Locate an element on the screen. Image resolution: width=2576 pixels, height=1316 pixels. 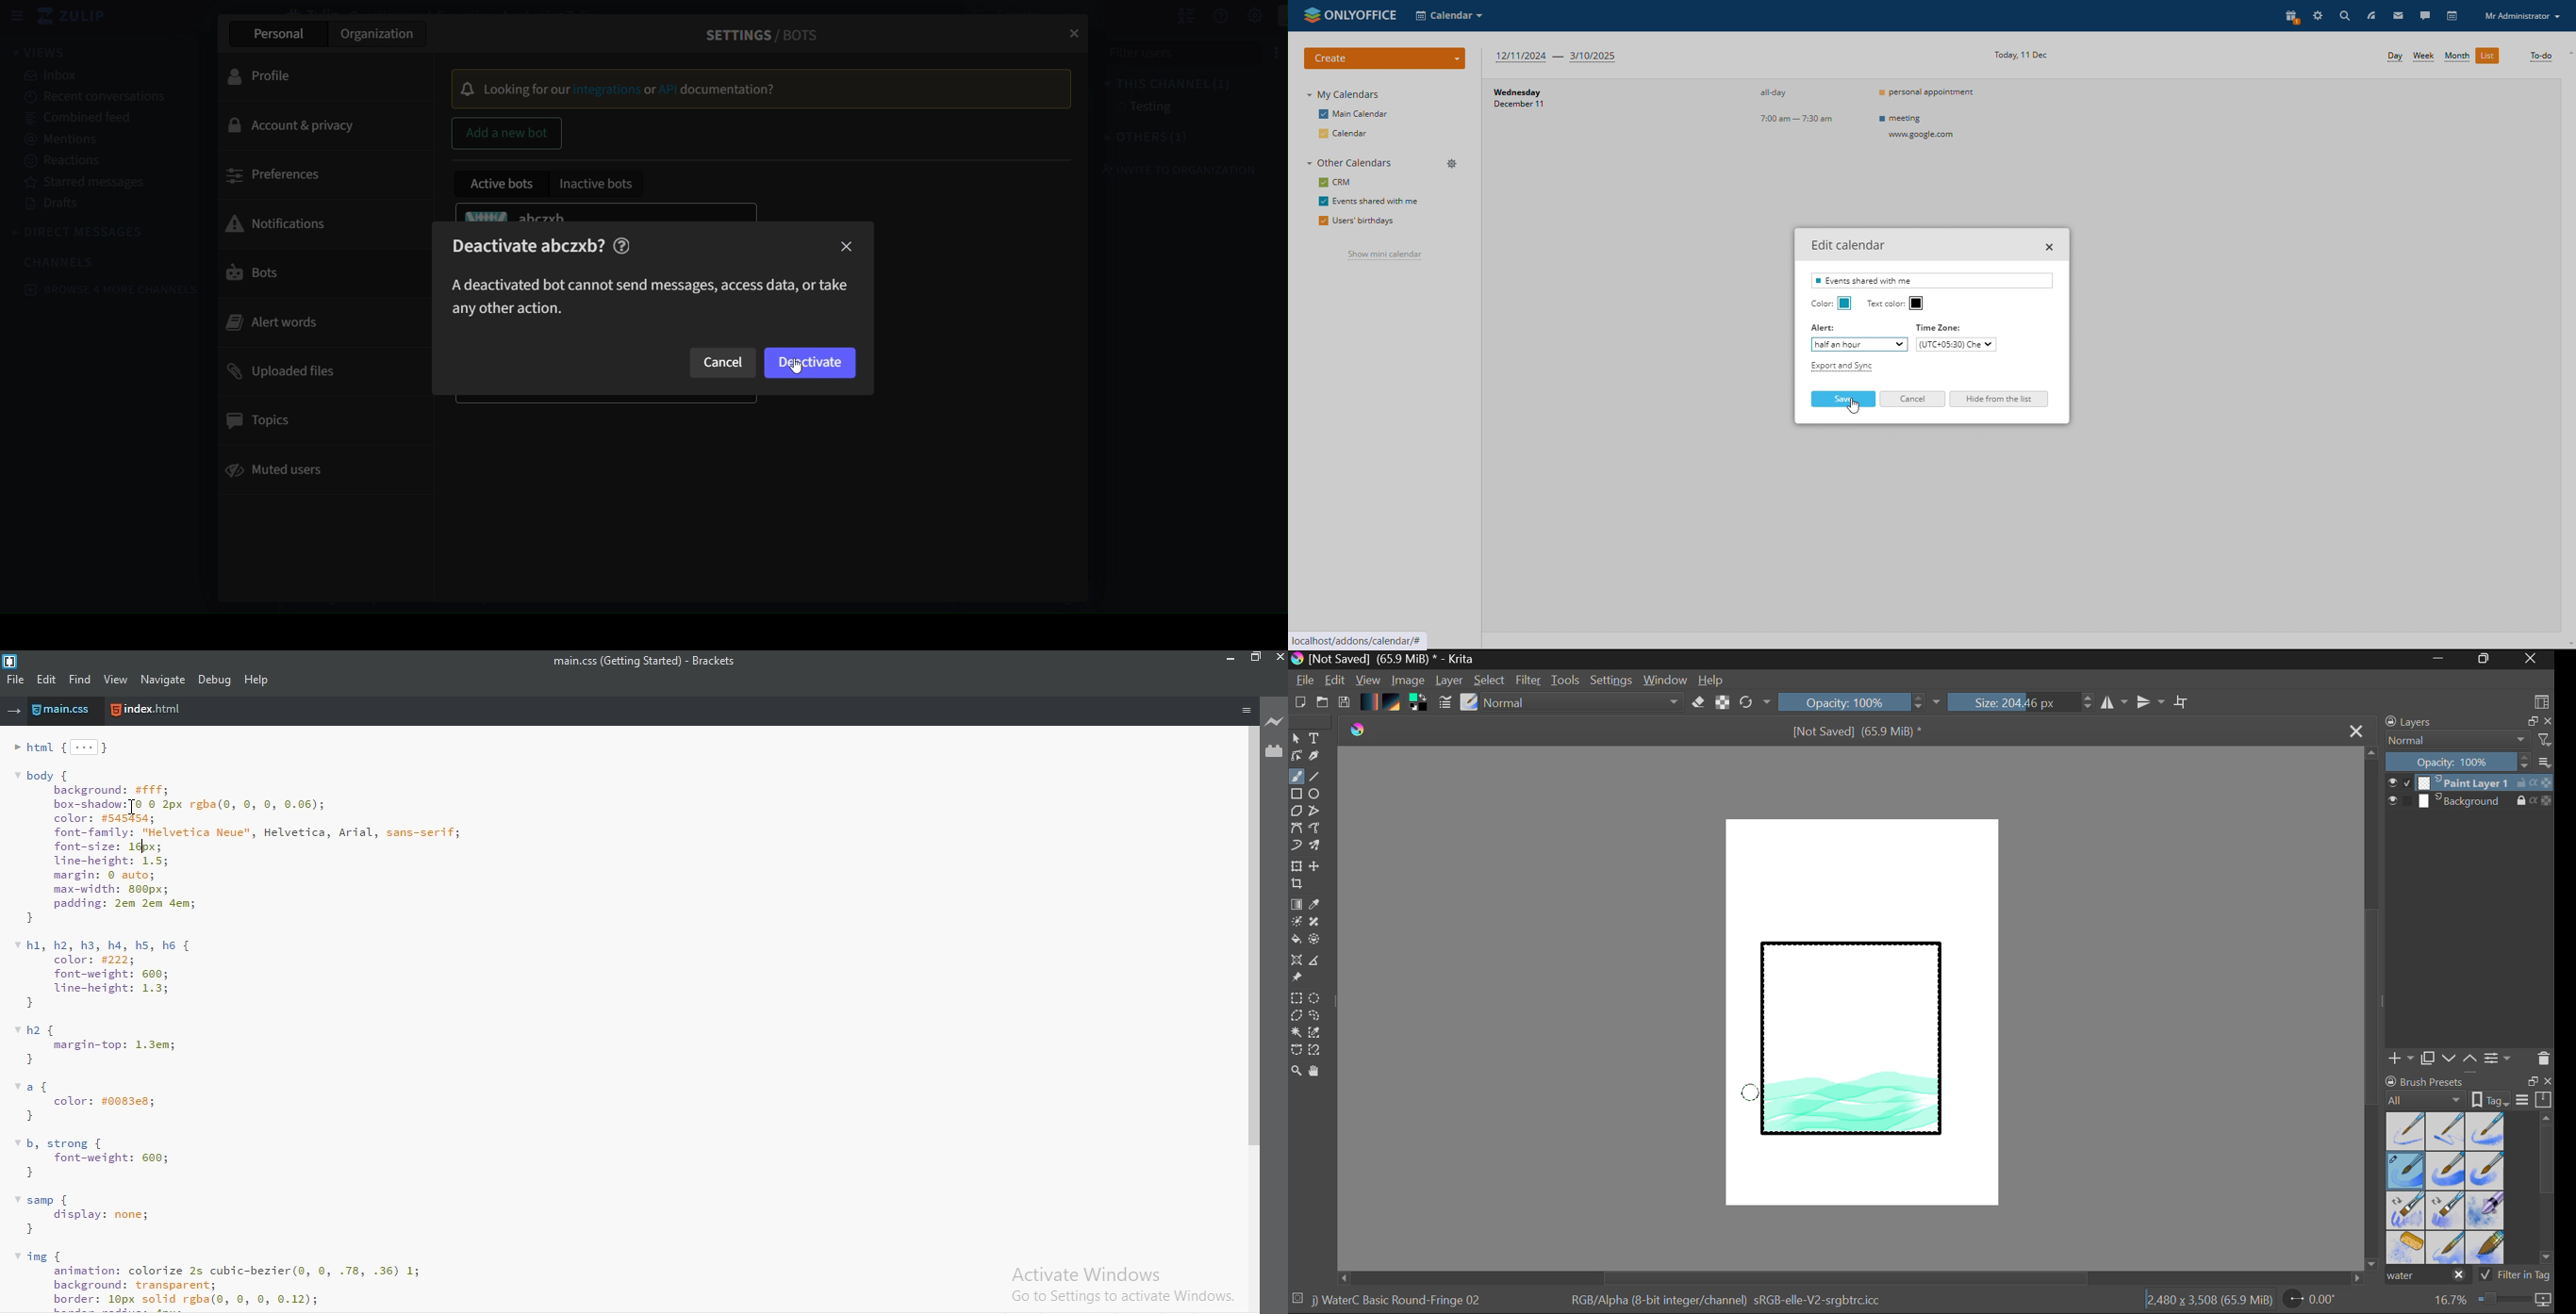
zulip is located at coordinates (73, 15).